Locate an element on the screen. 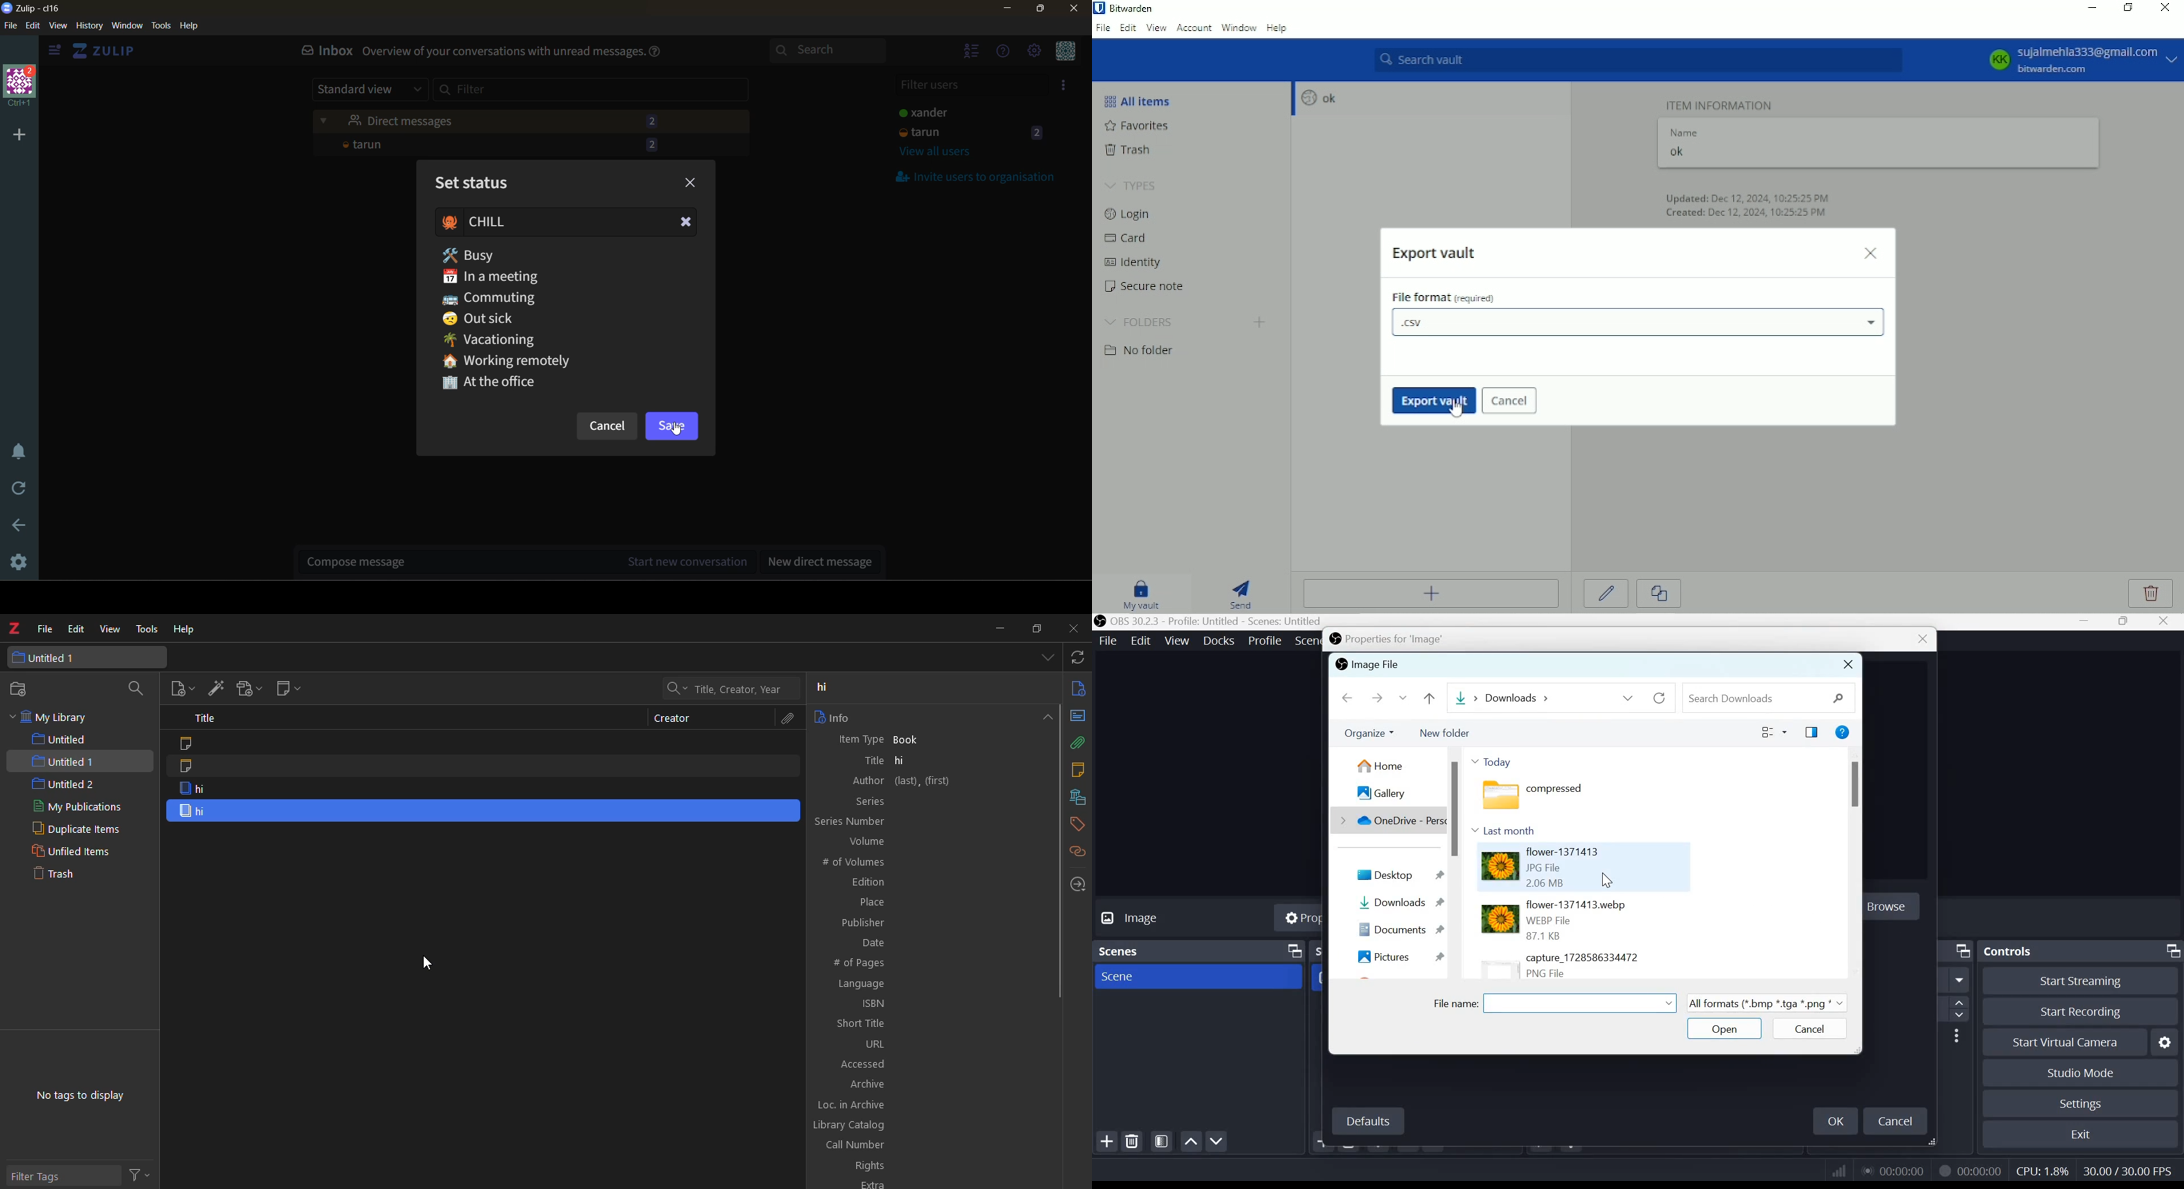  Create folder is located at coordinates (1261, 324).